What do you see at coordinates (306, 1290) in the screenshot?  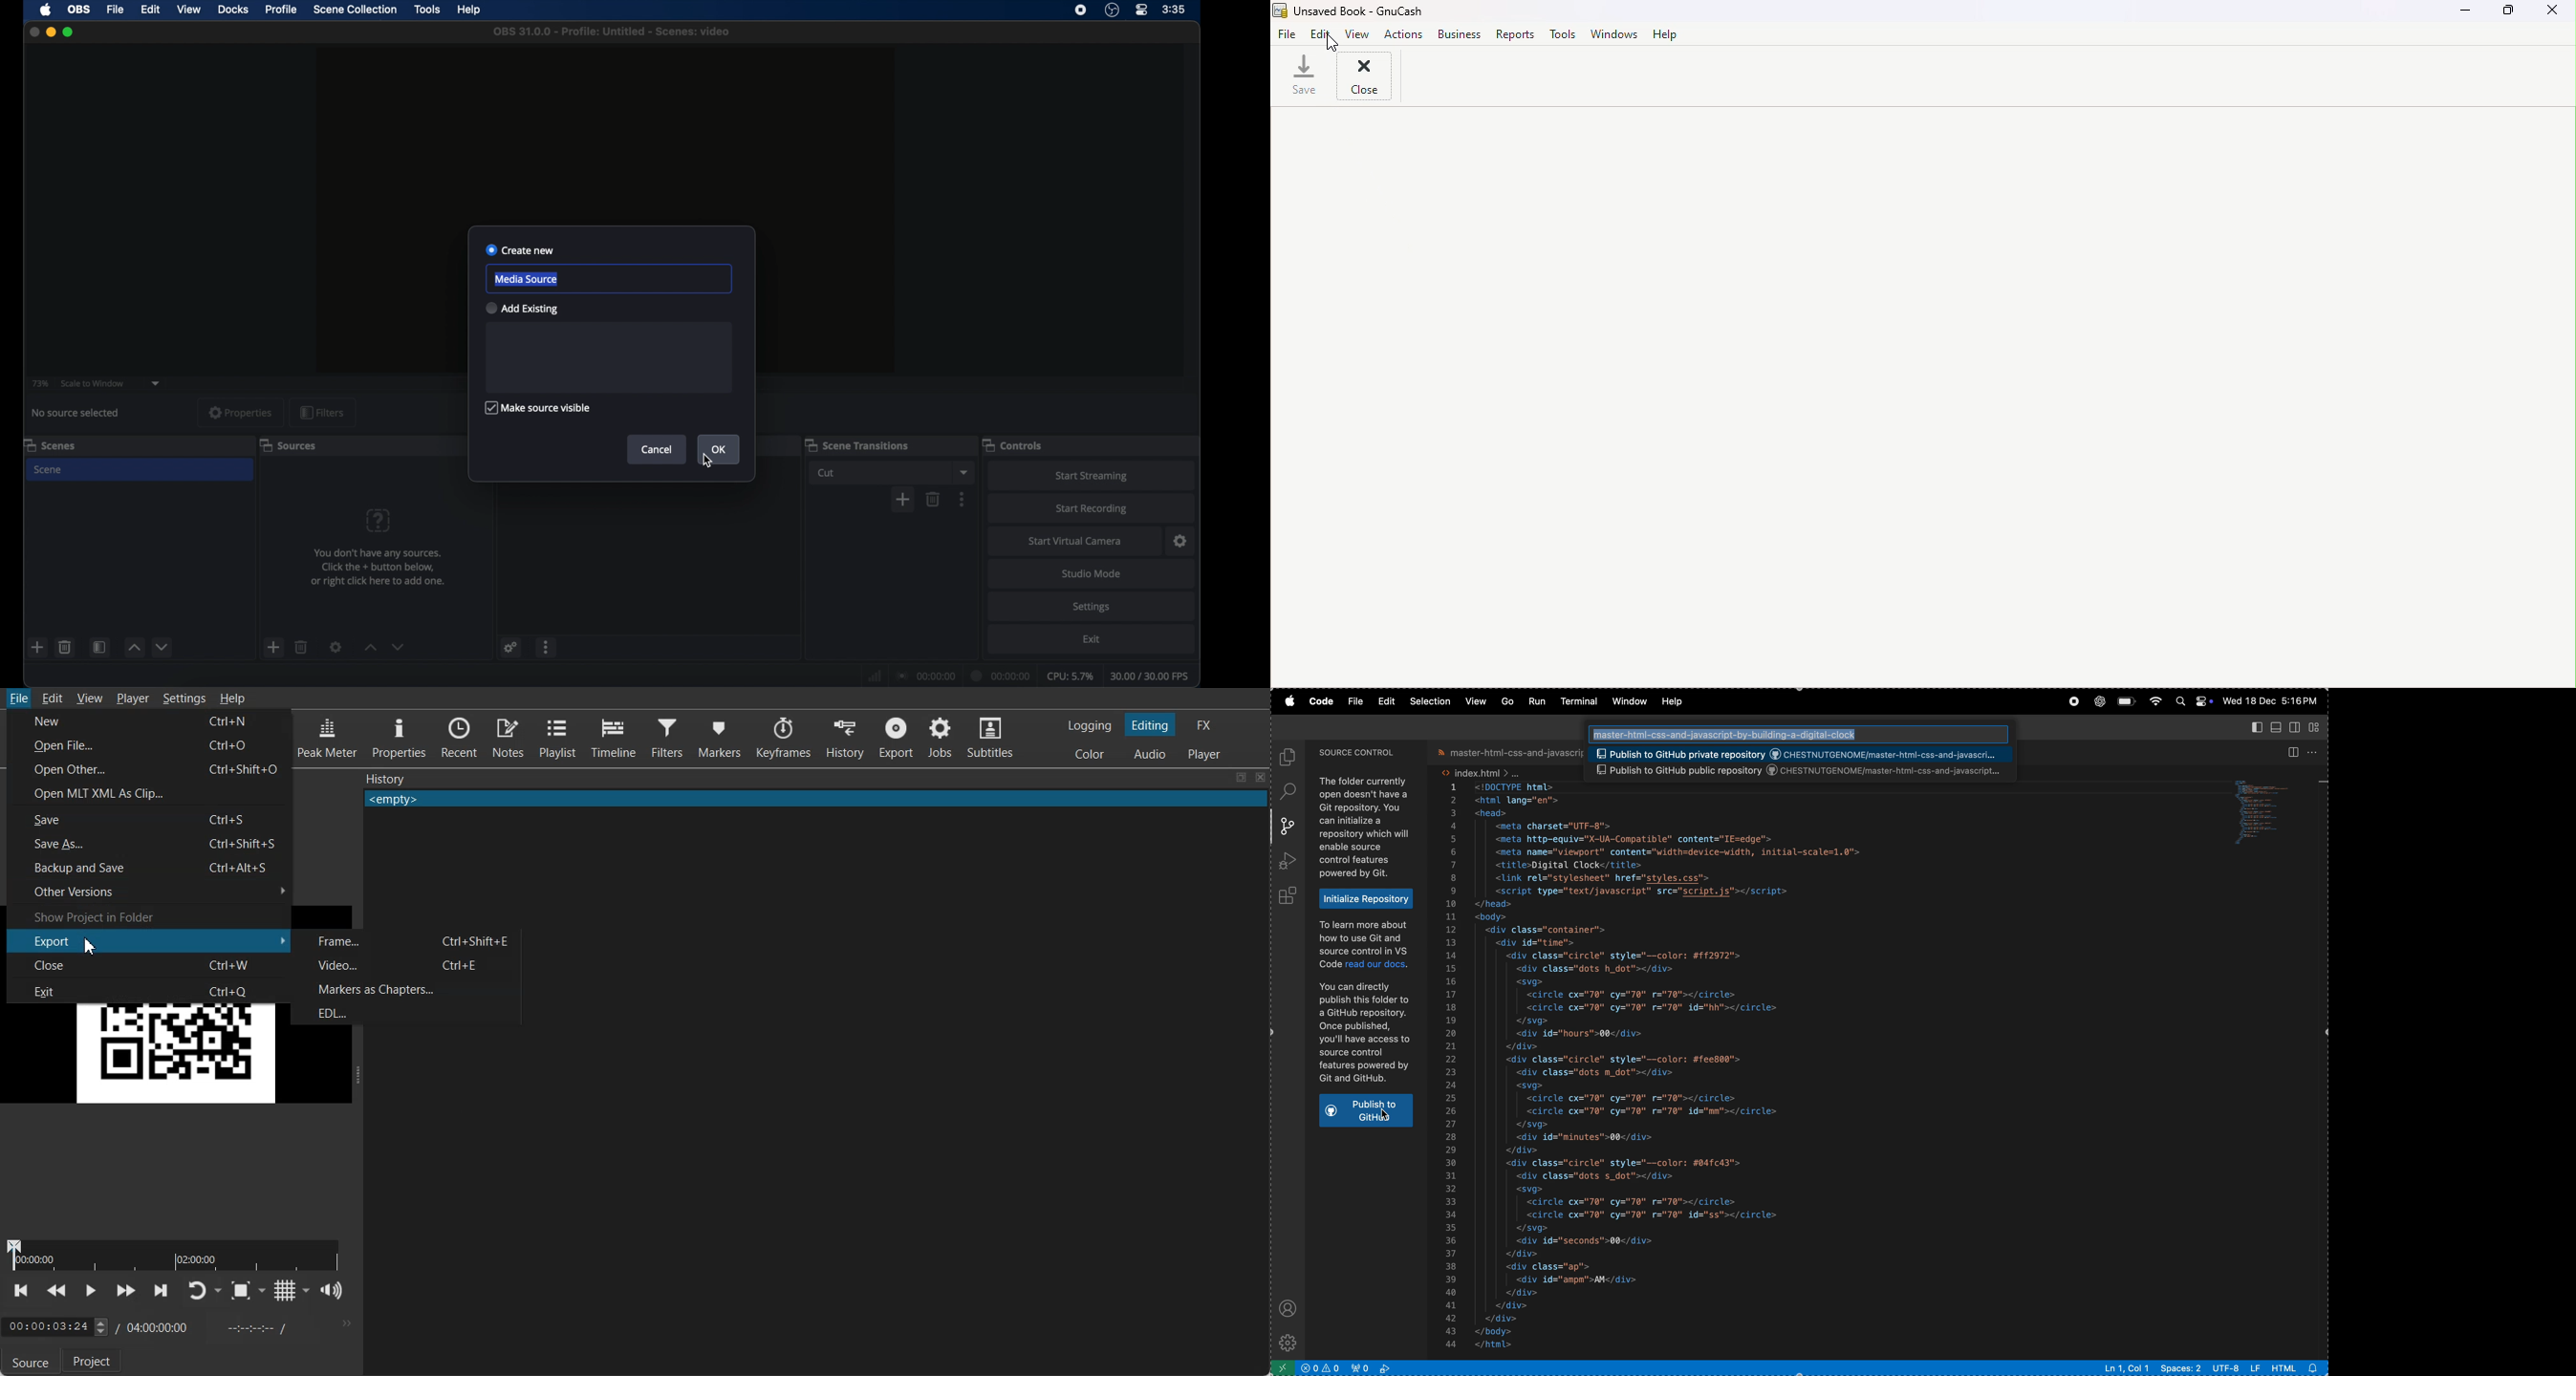 I see `Drop down box` at bounding box center [306, 1290].